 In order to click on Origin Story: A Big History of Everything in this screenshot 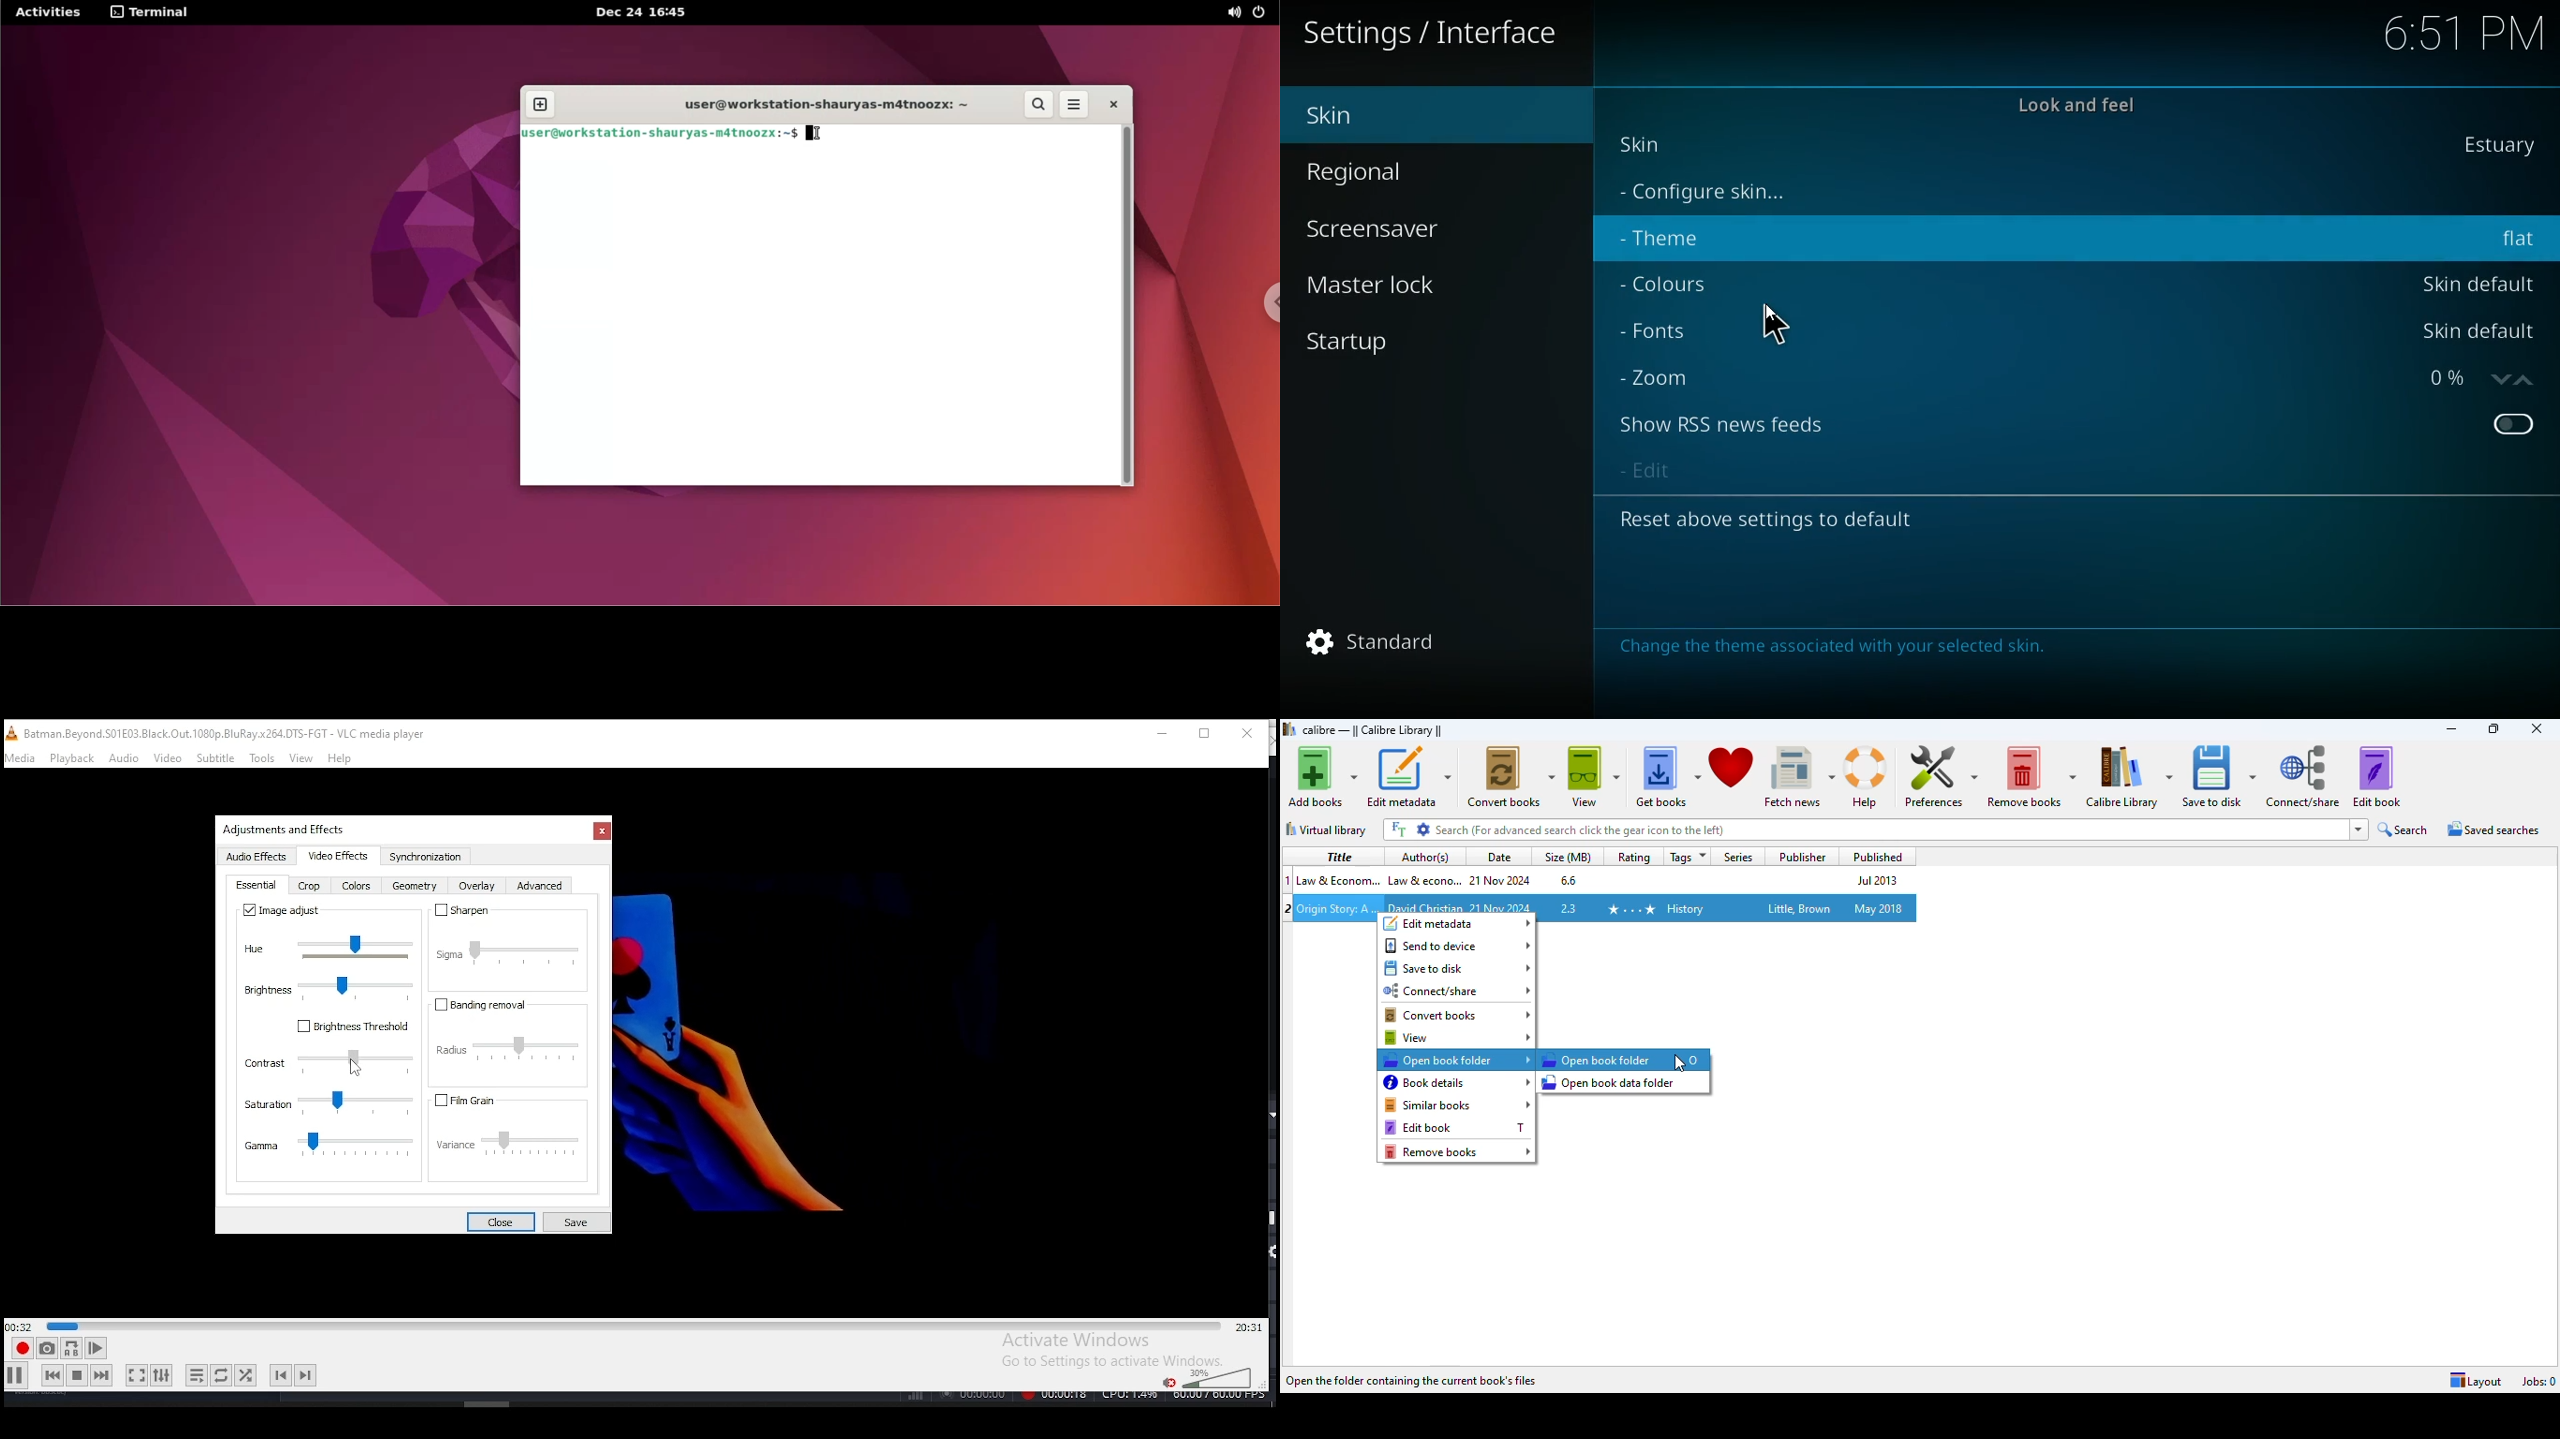, I will do `click(1337, 908)`.